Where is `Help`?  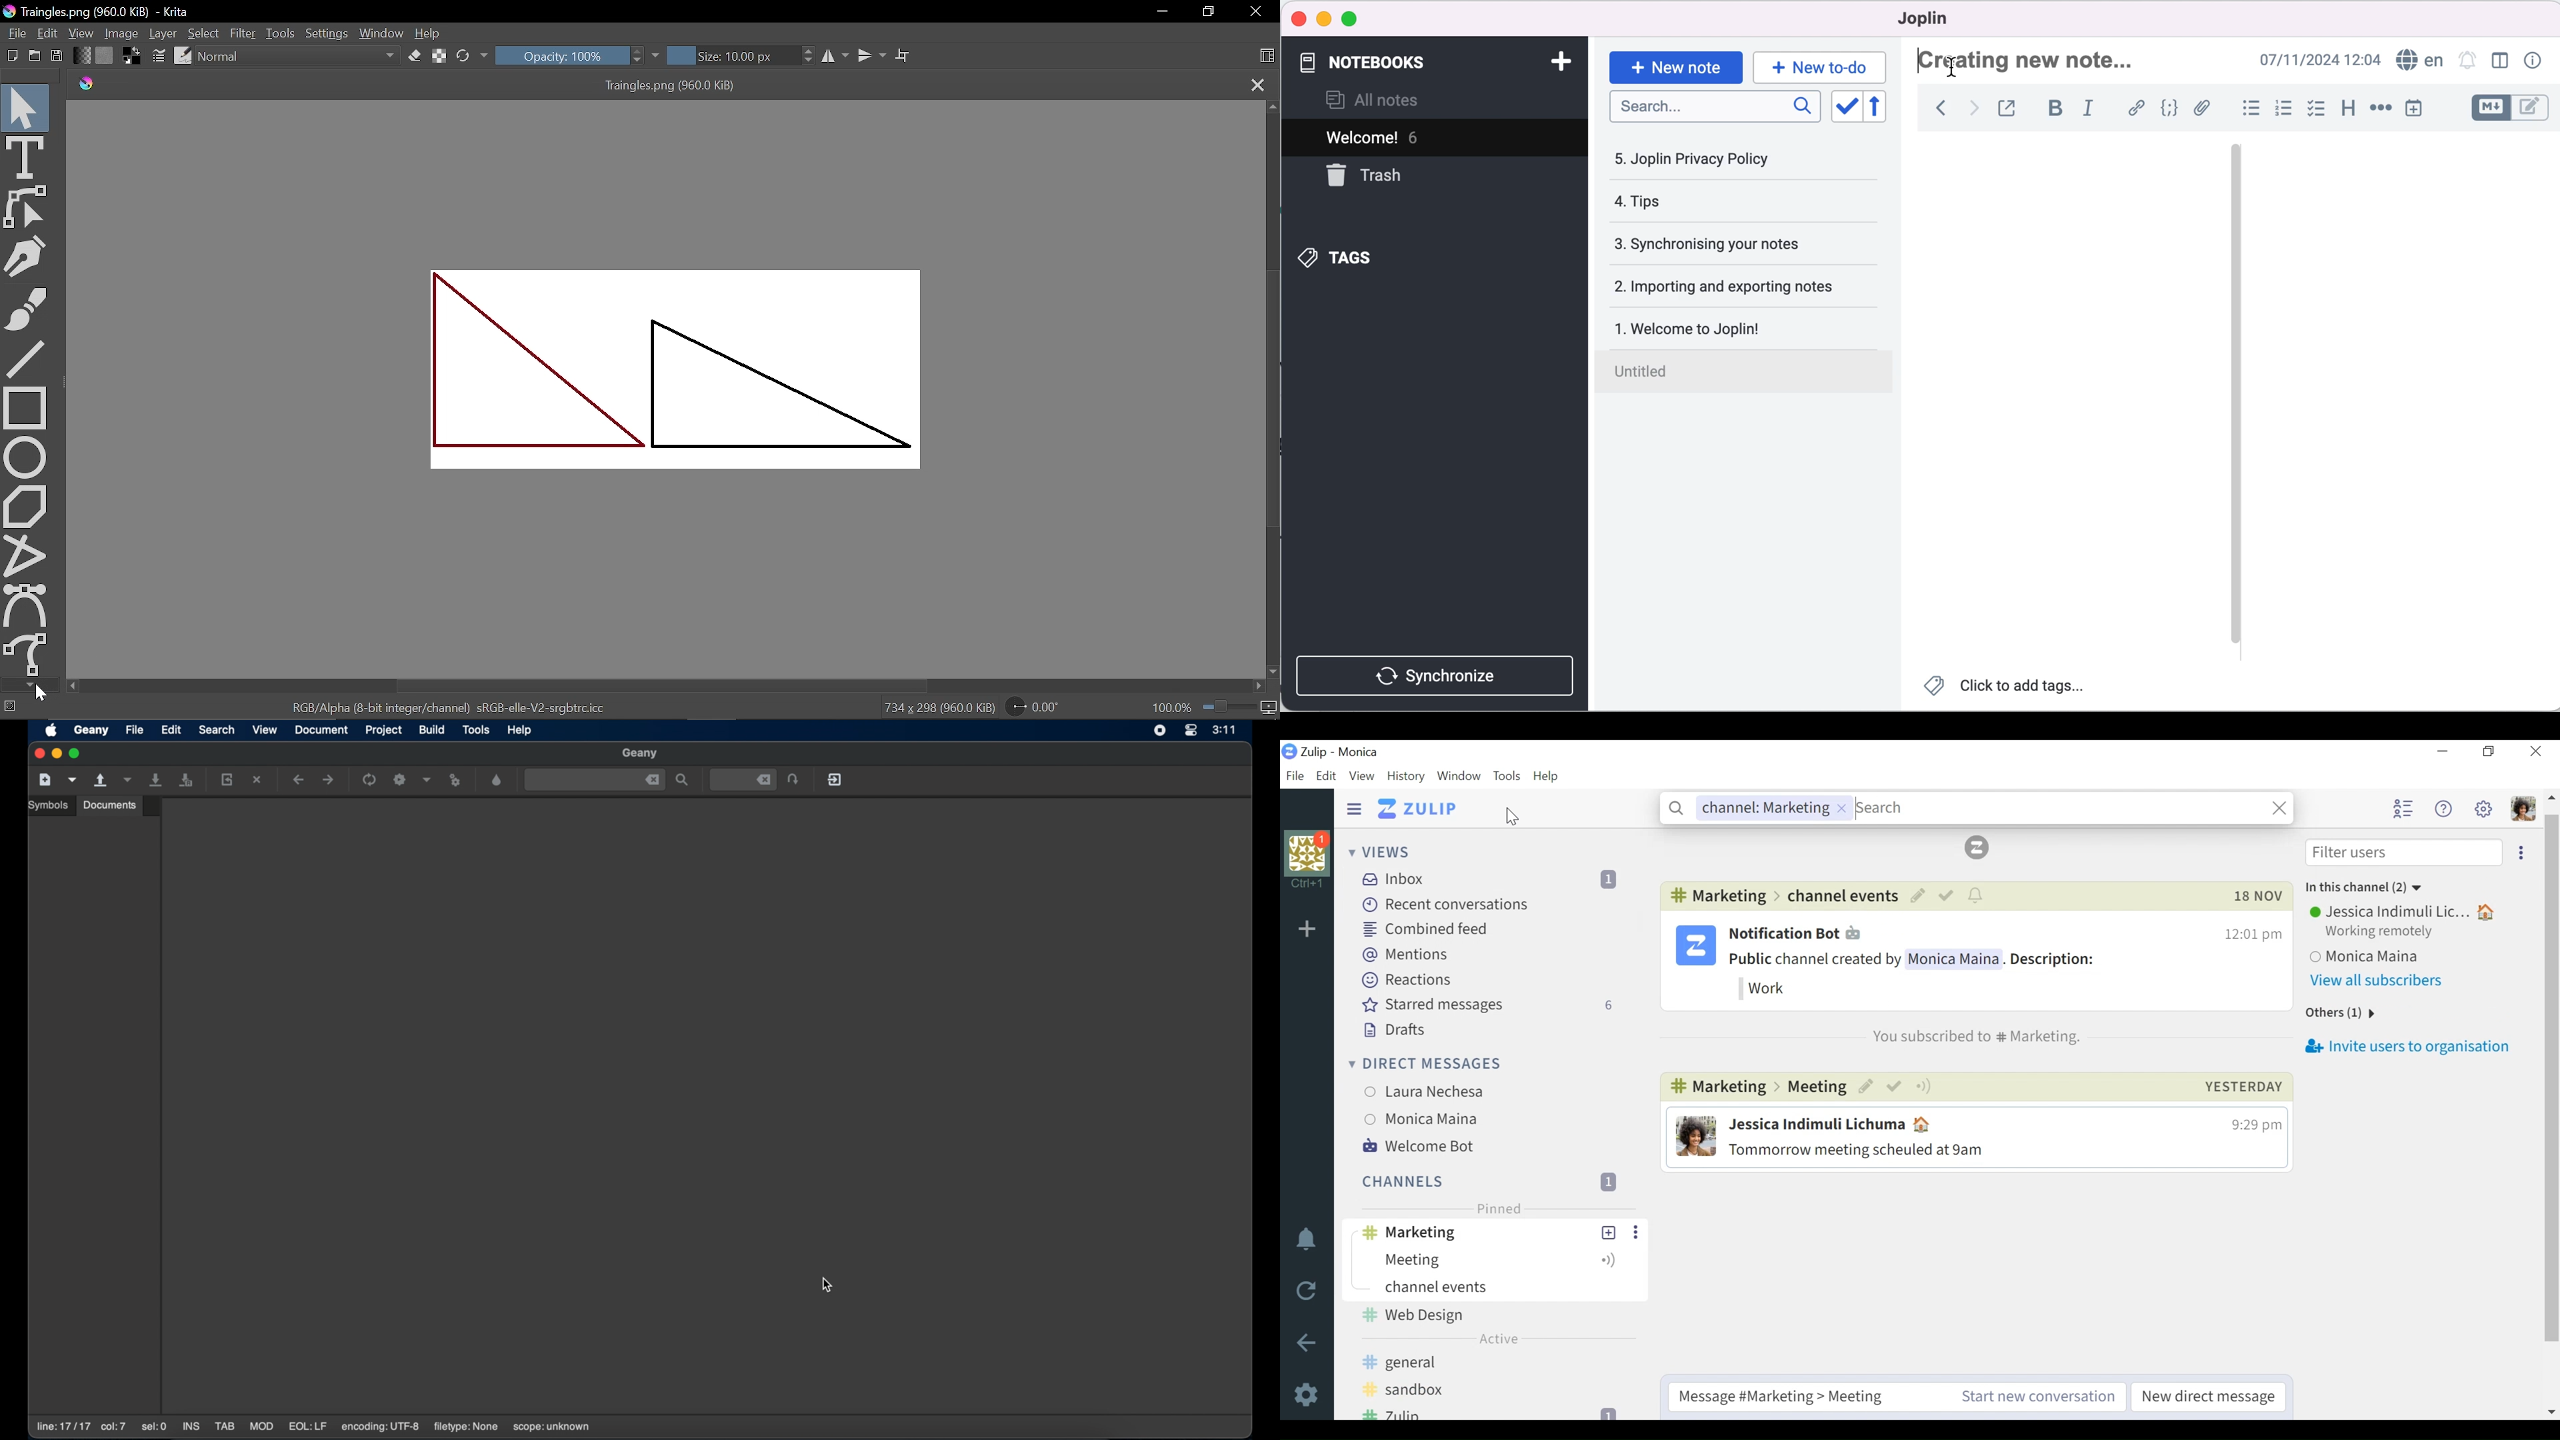 Help is located at coordinates (2446, 807).